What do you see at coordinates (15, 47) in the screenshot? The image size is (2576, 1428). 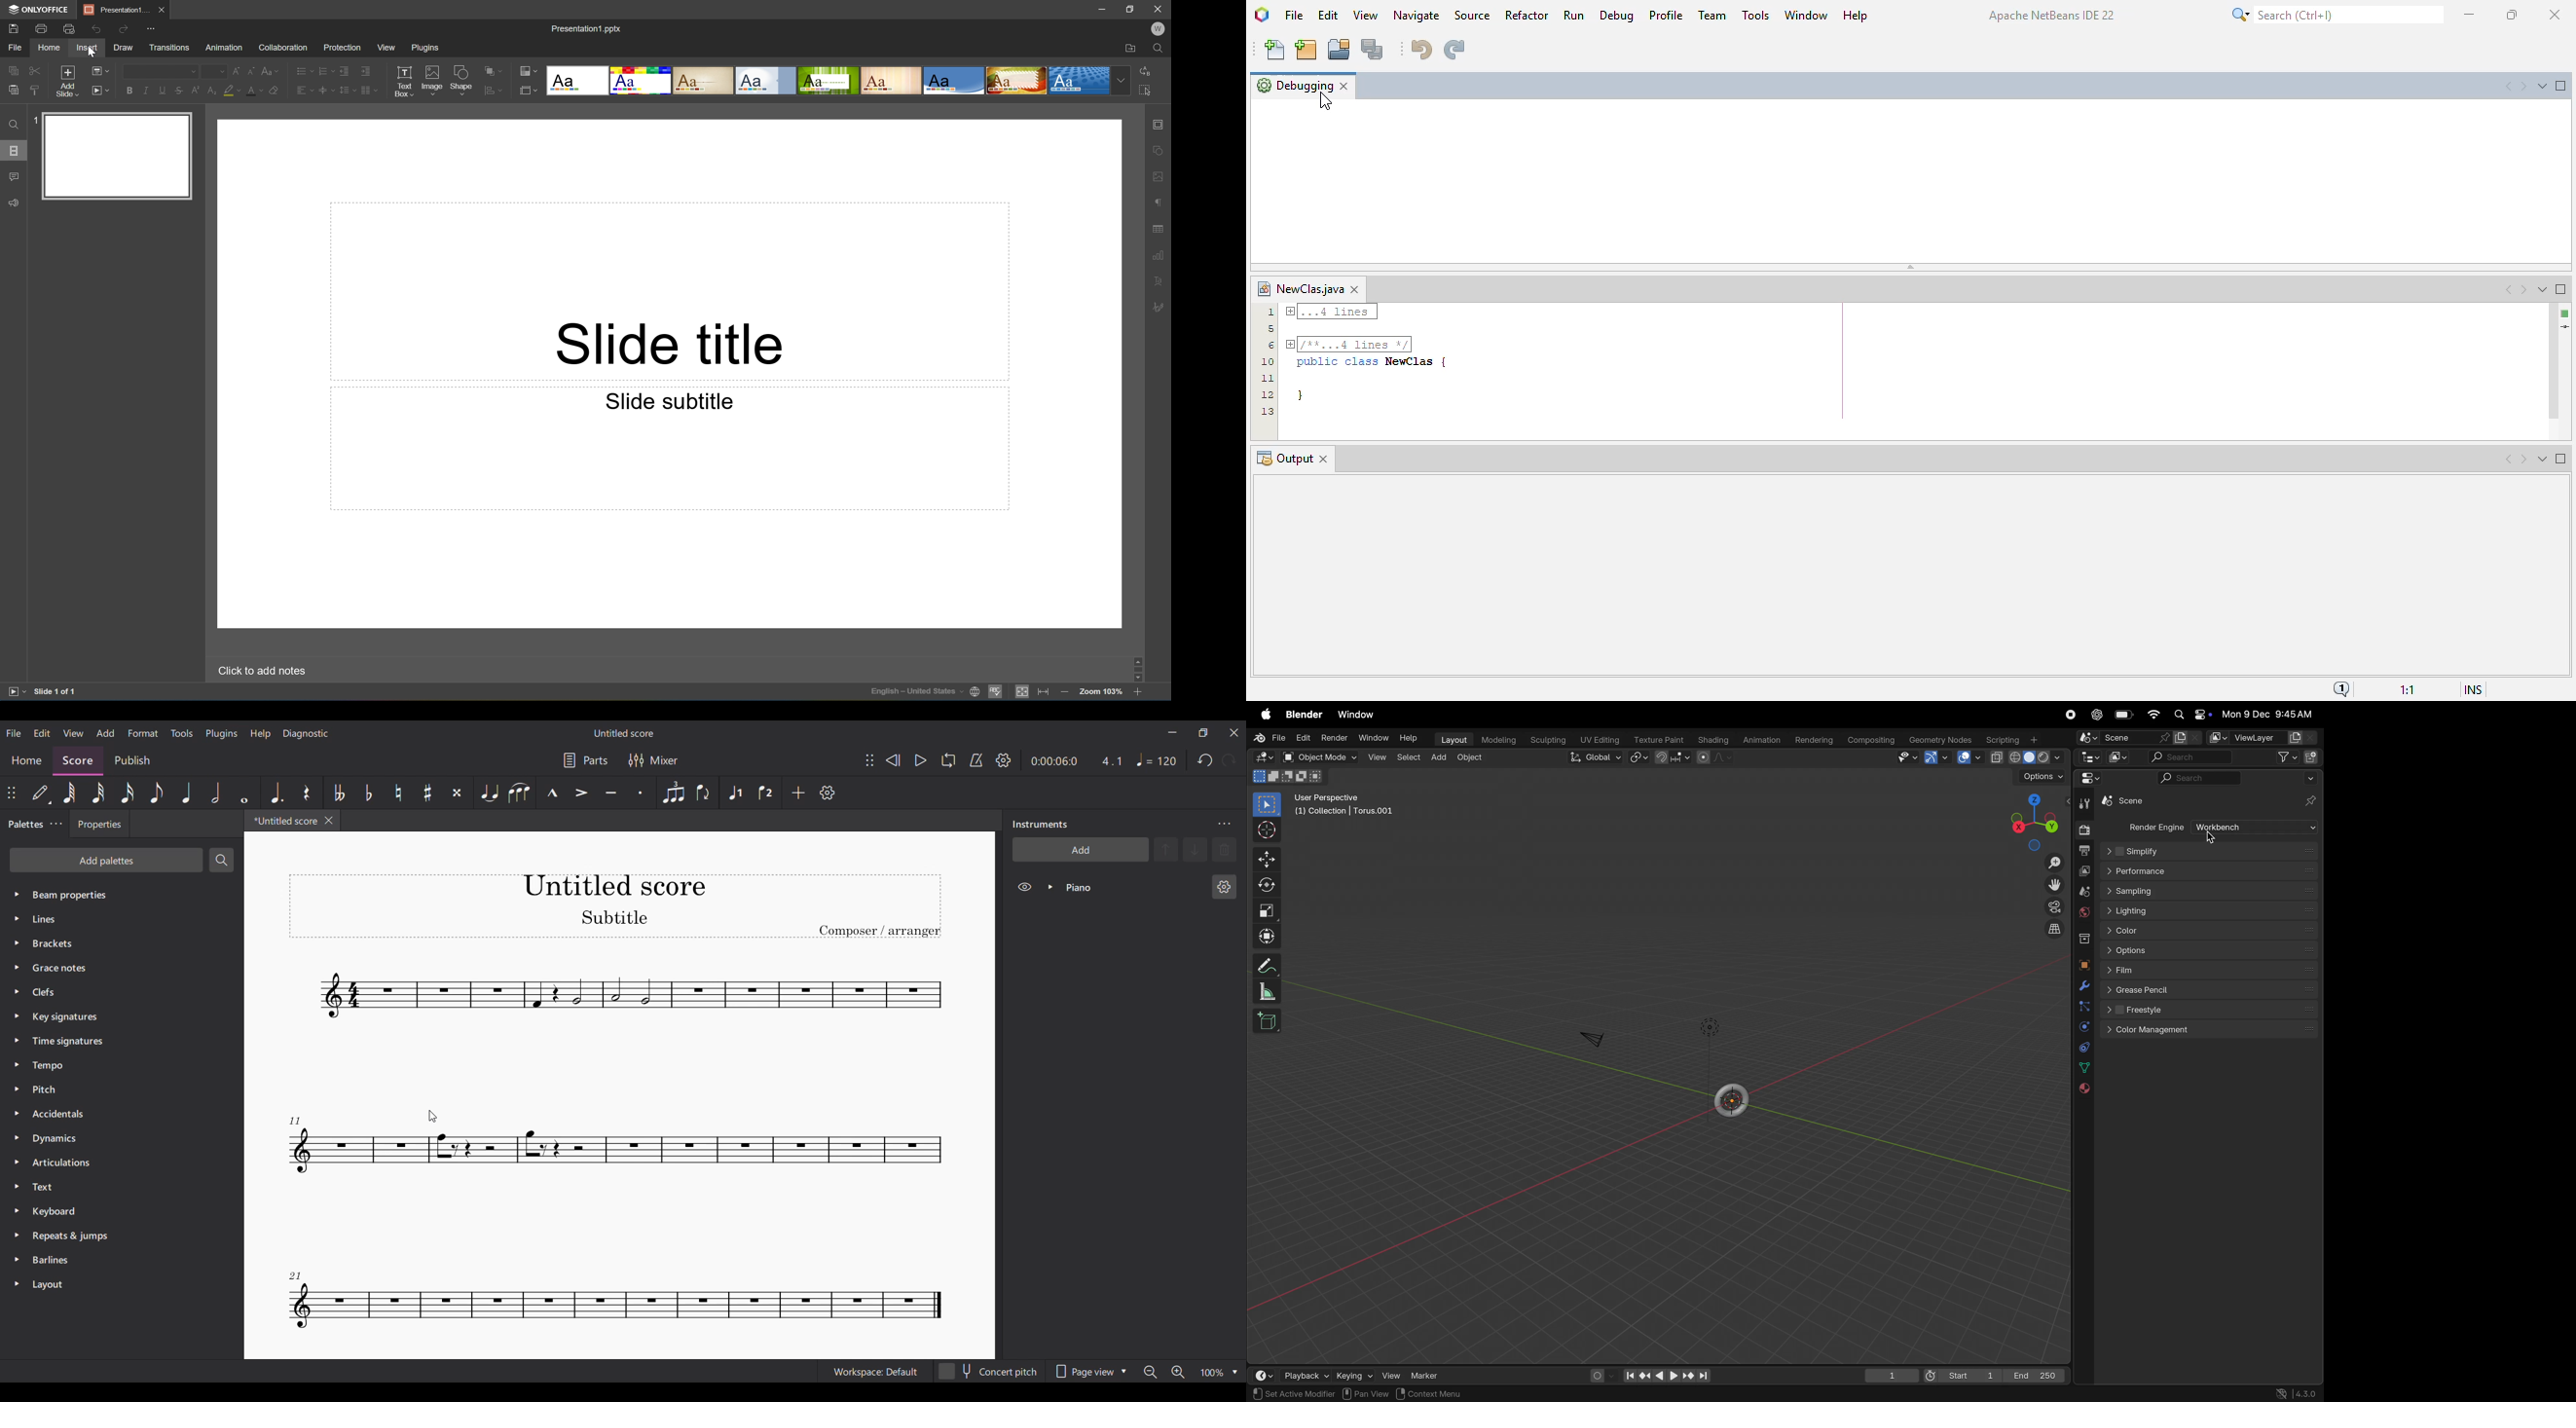 I see `File` at bounding box center [15, 47].